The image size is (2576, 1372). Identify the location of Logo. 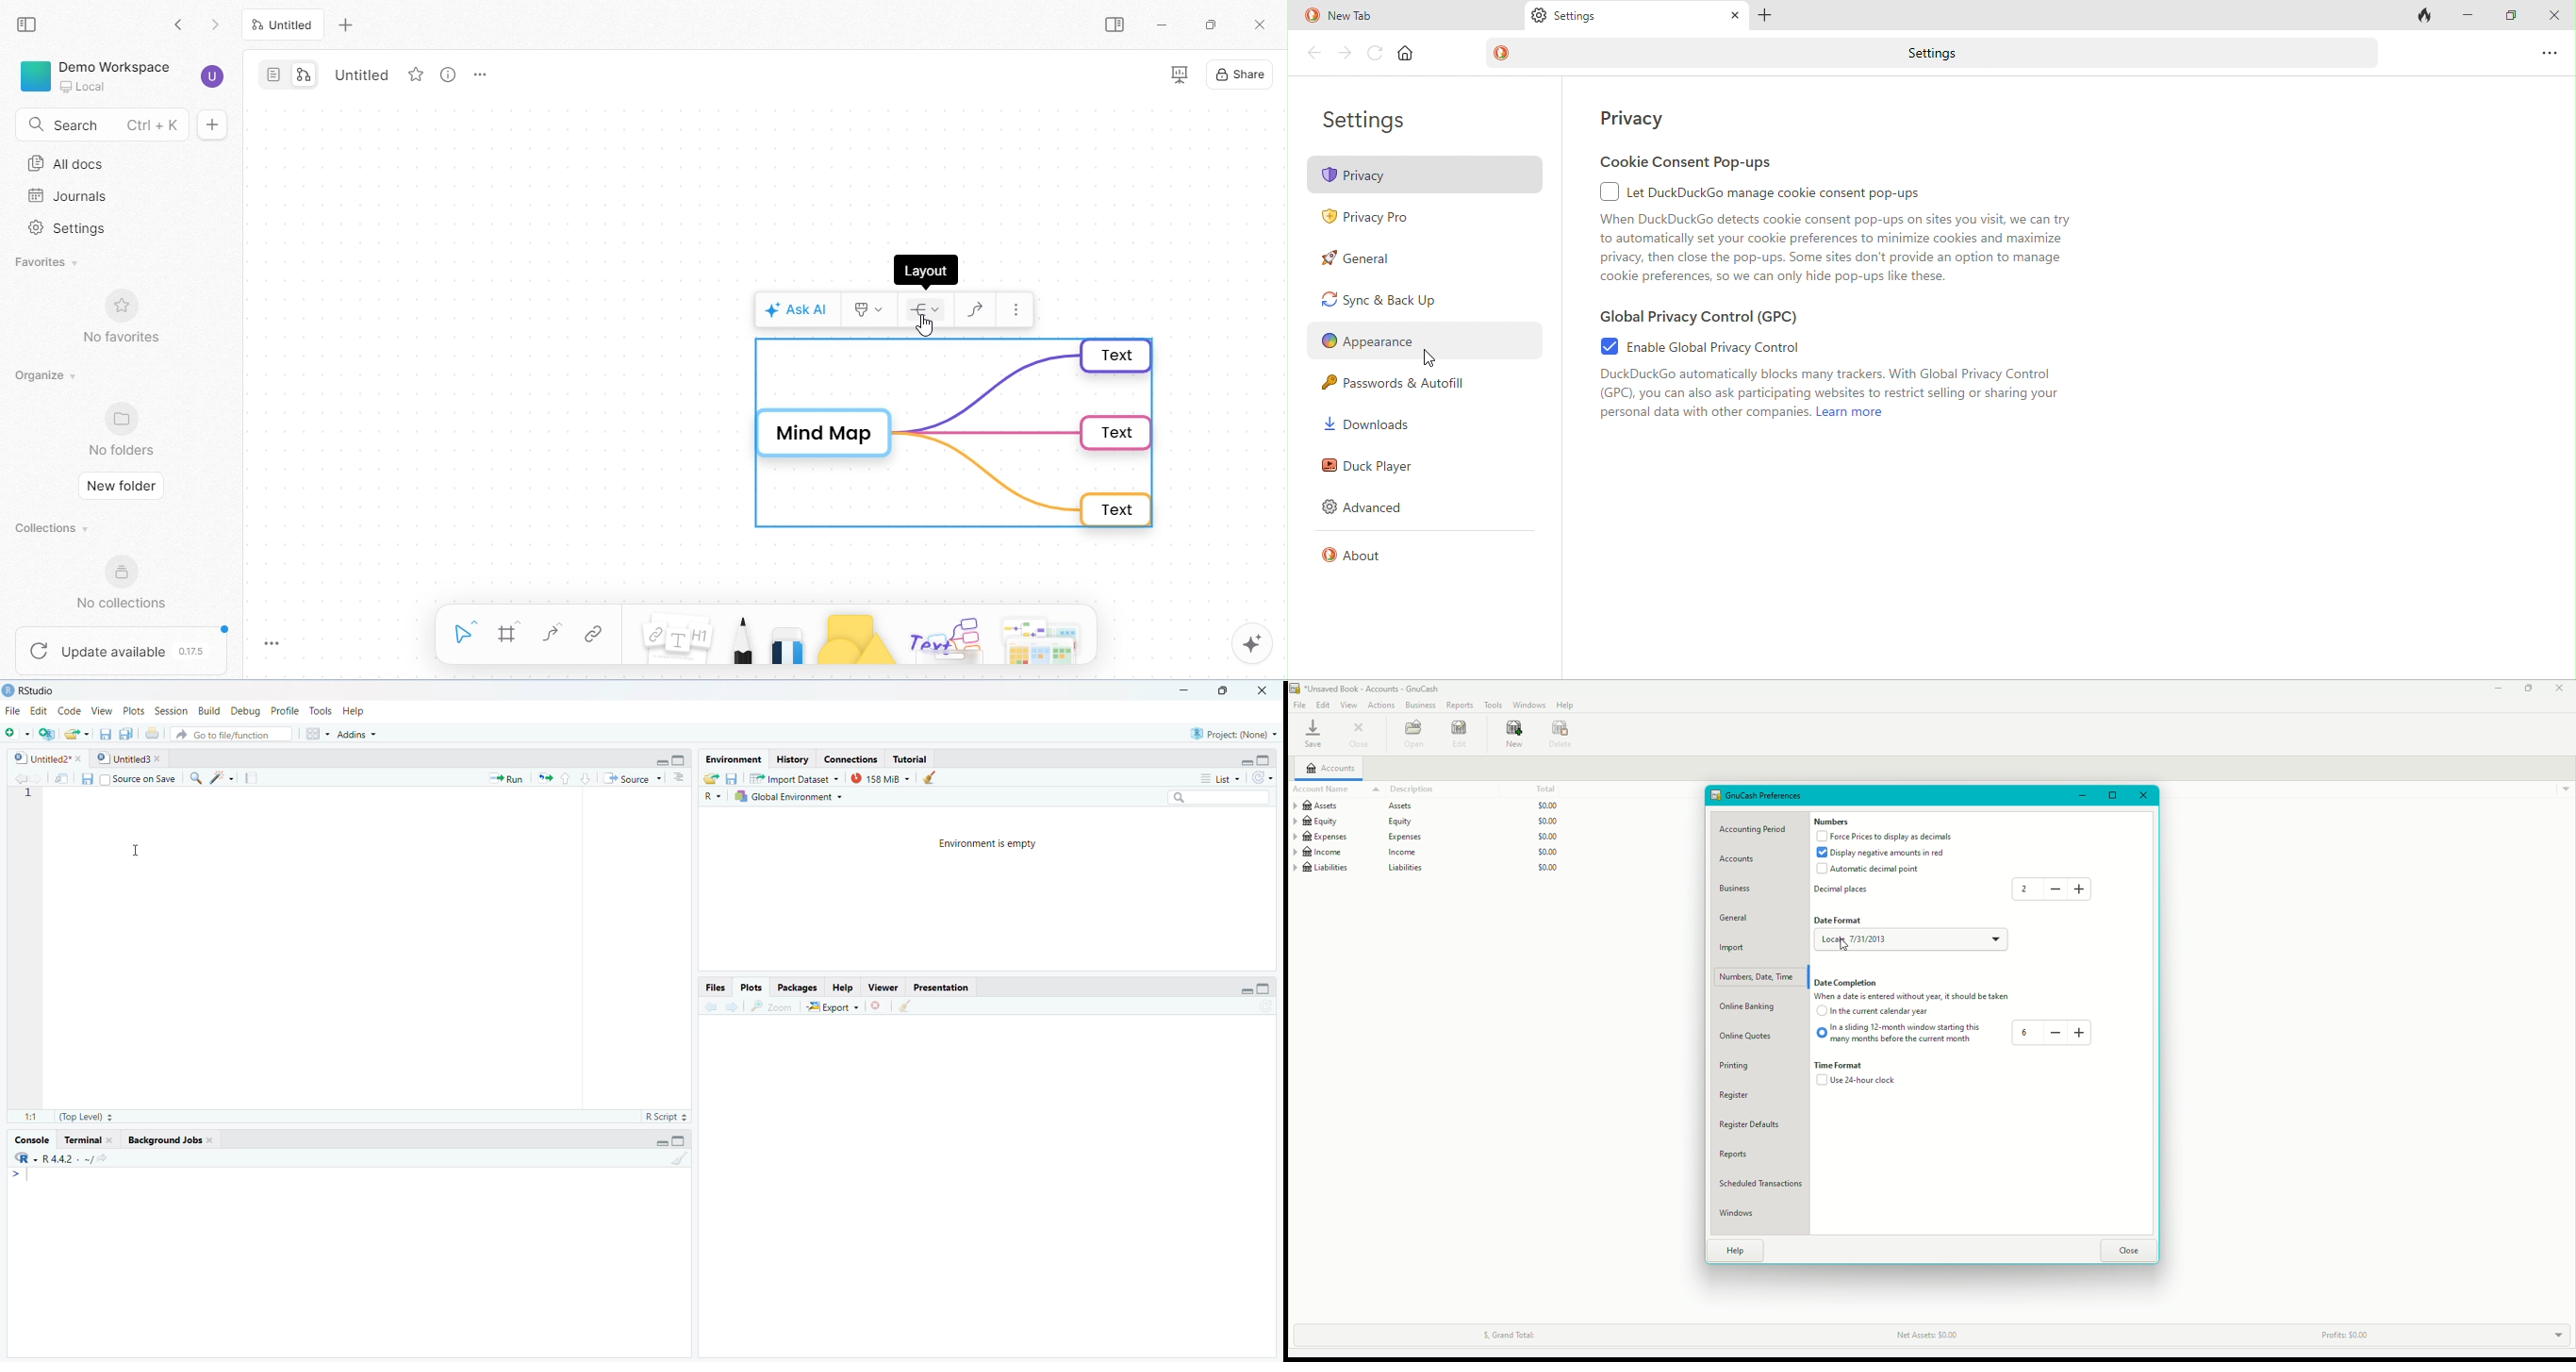
(8, 689).